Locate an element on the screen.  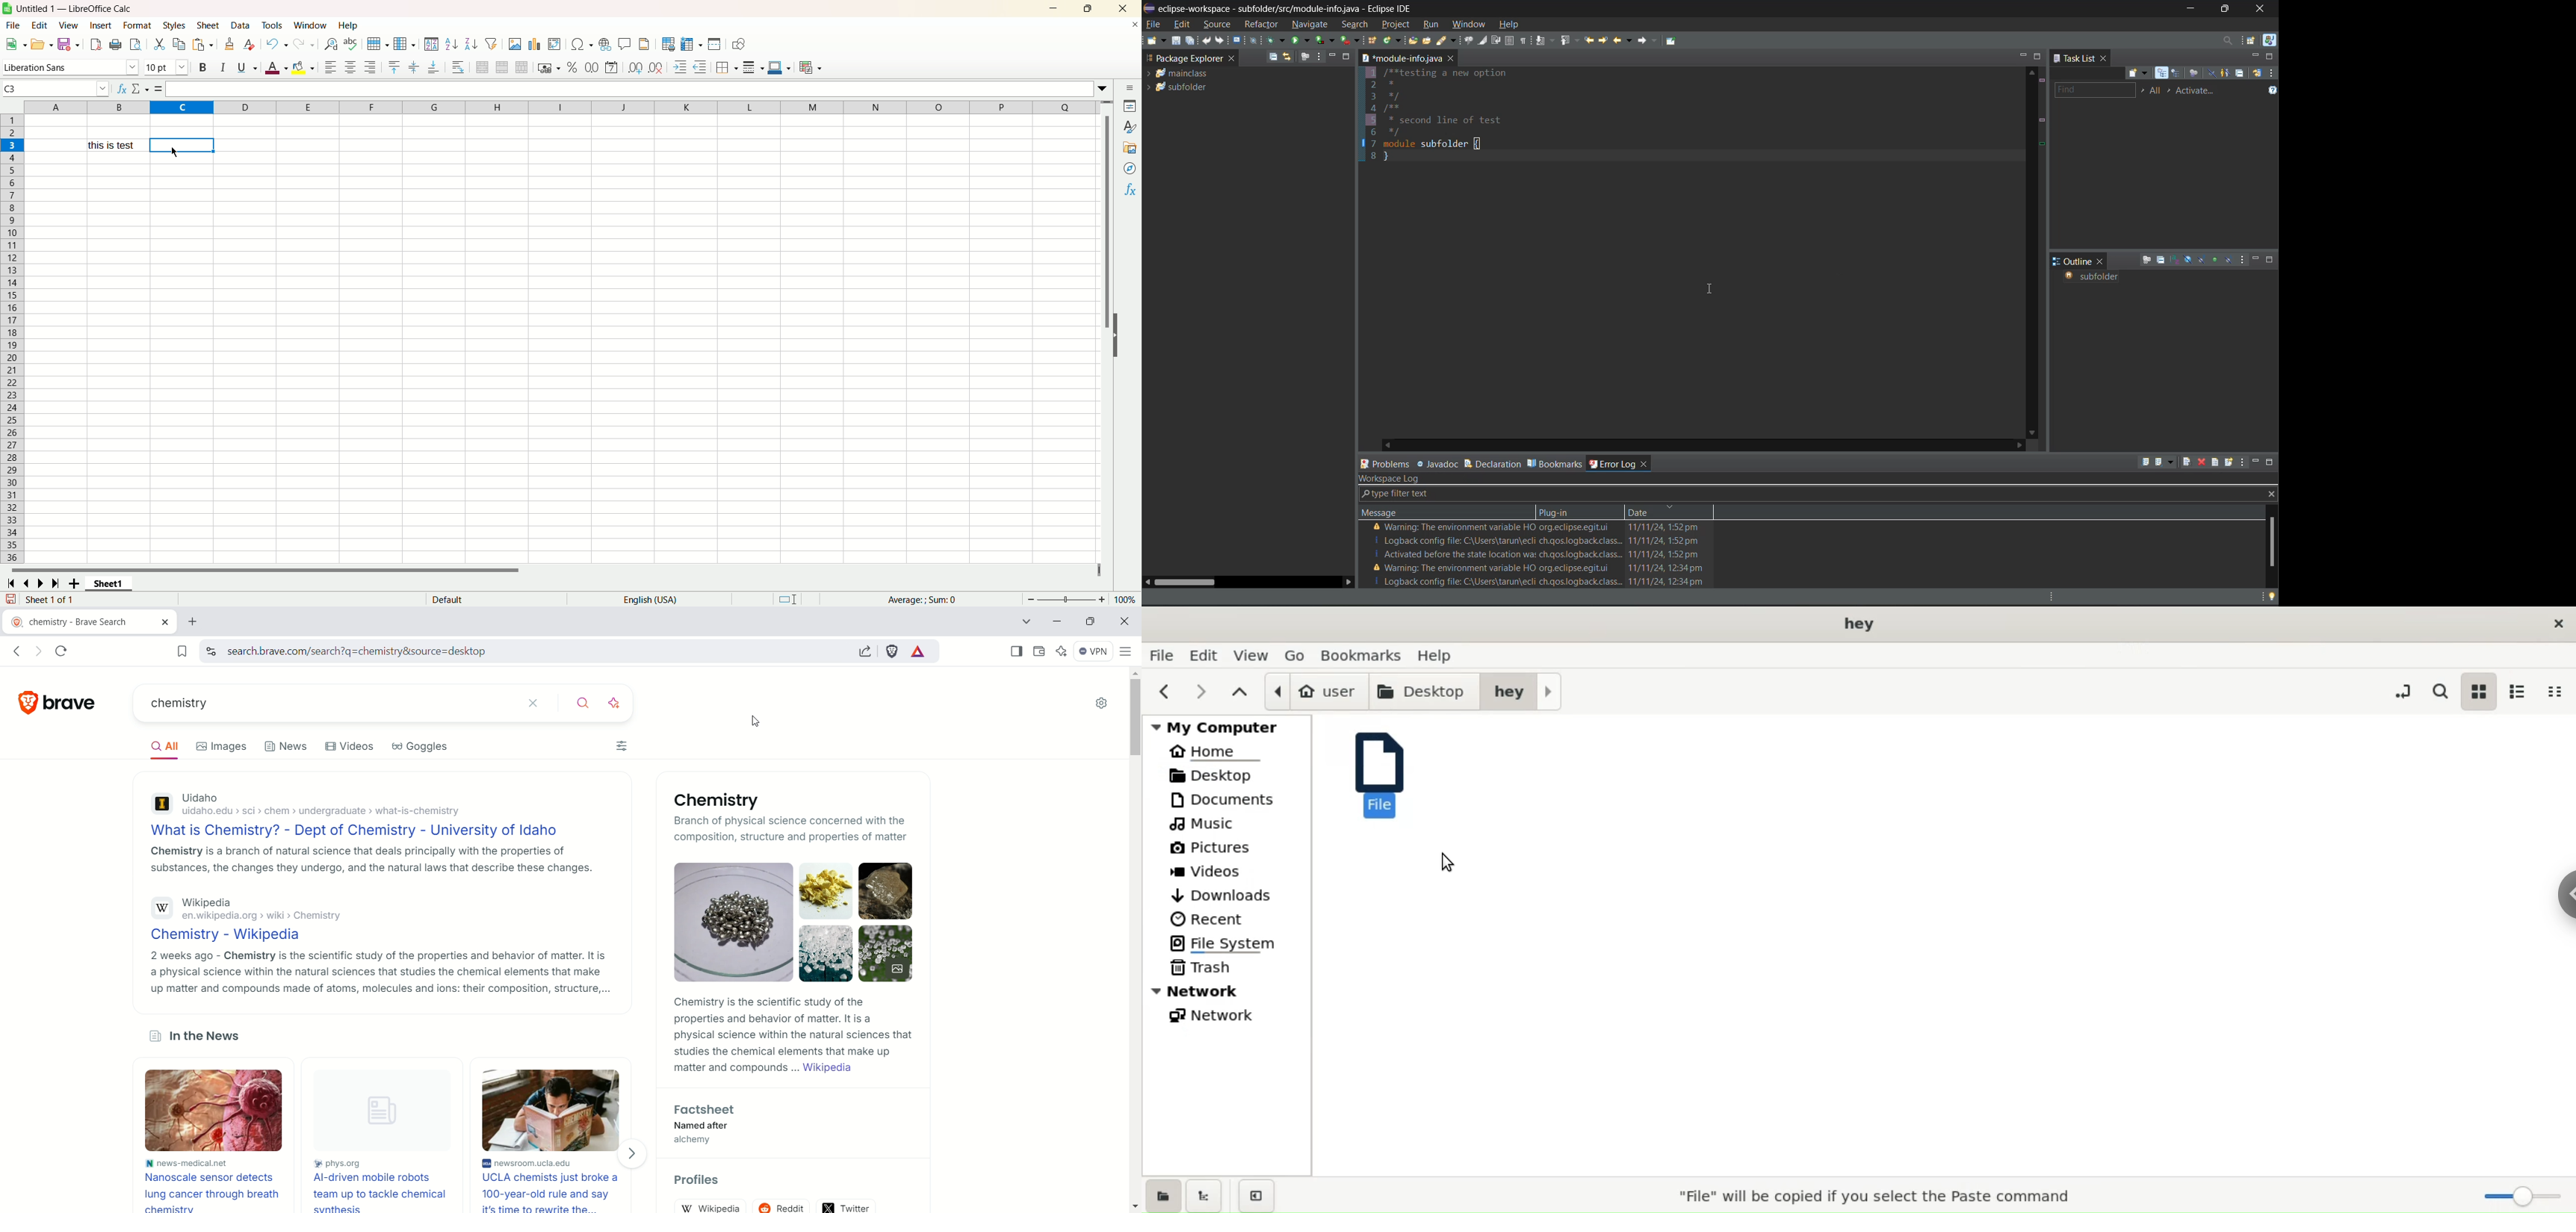
minimize is located at coordinates (1057, 620).